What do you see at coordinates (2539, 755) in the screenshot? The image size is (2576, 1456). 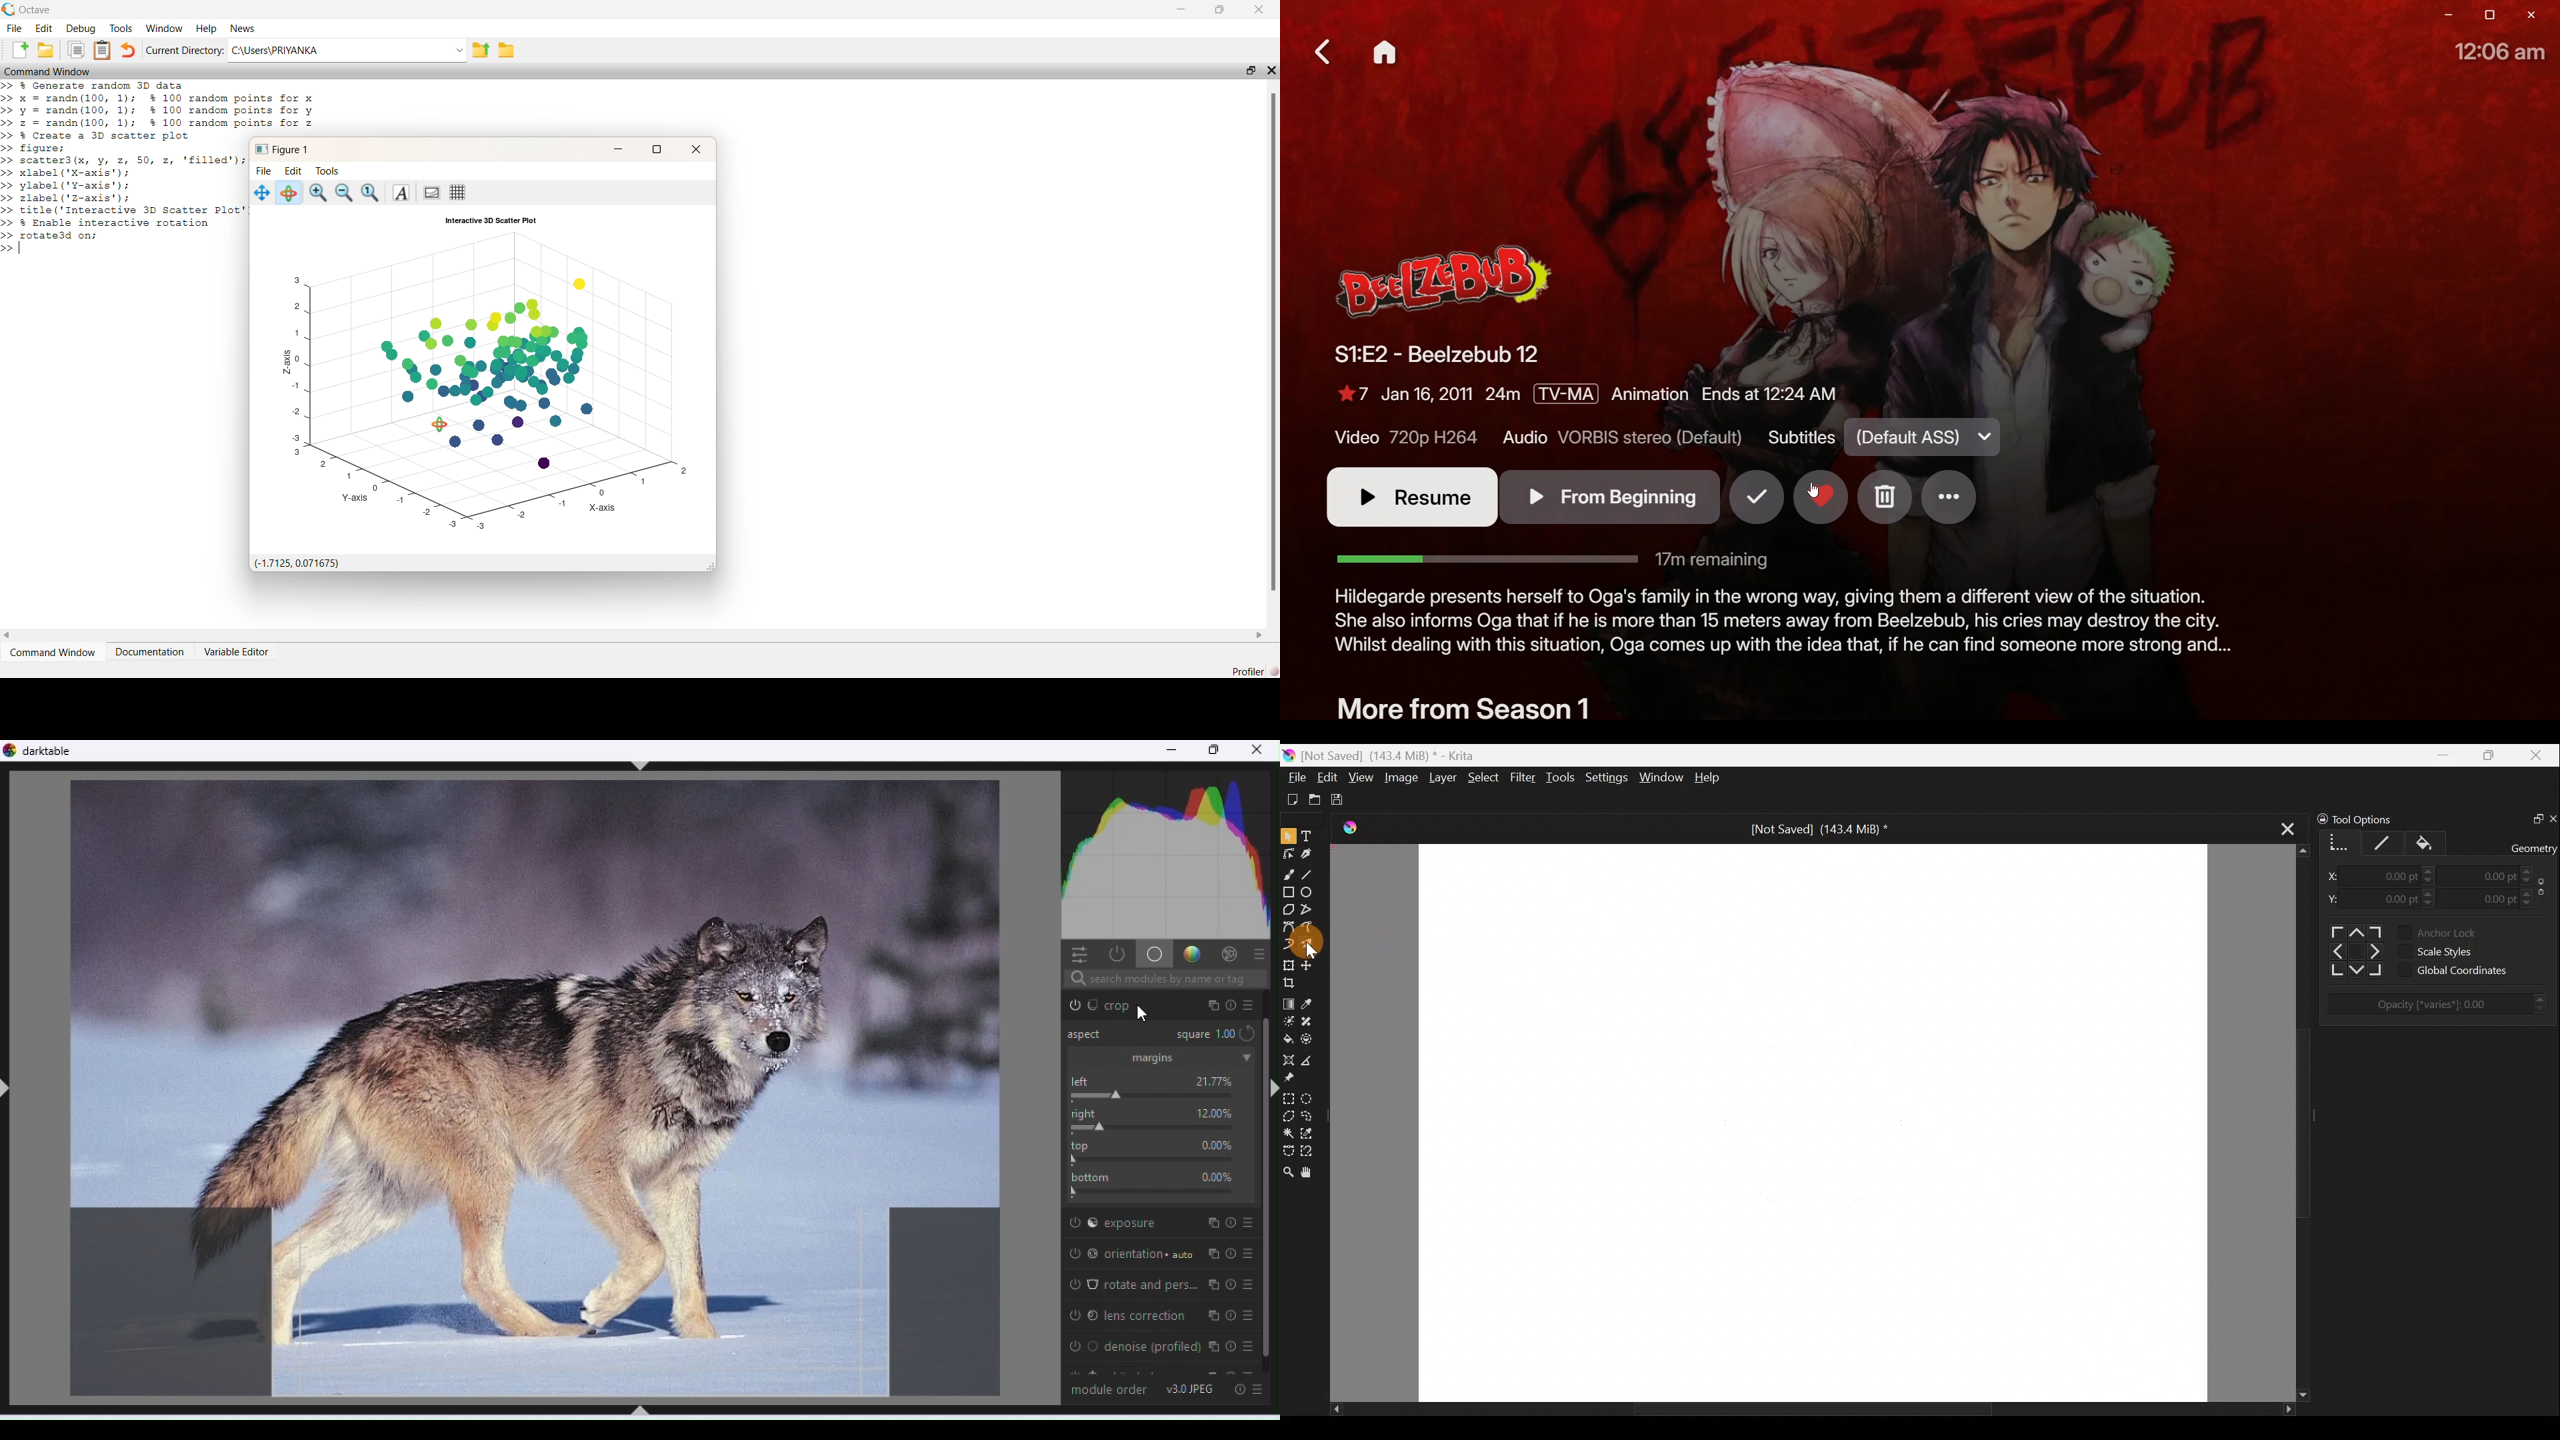 I see `Close` at bounding box center [2539, 755].